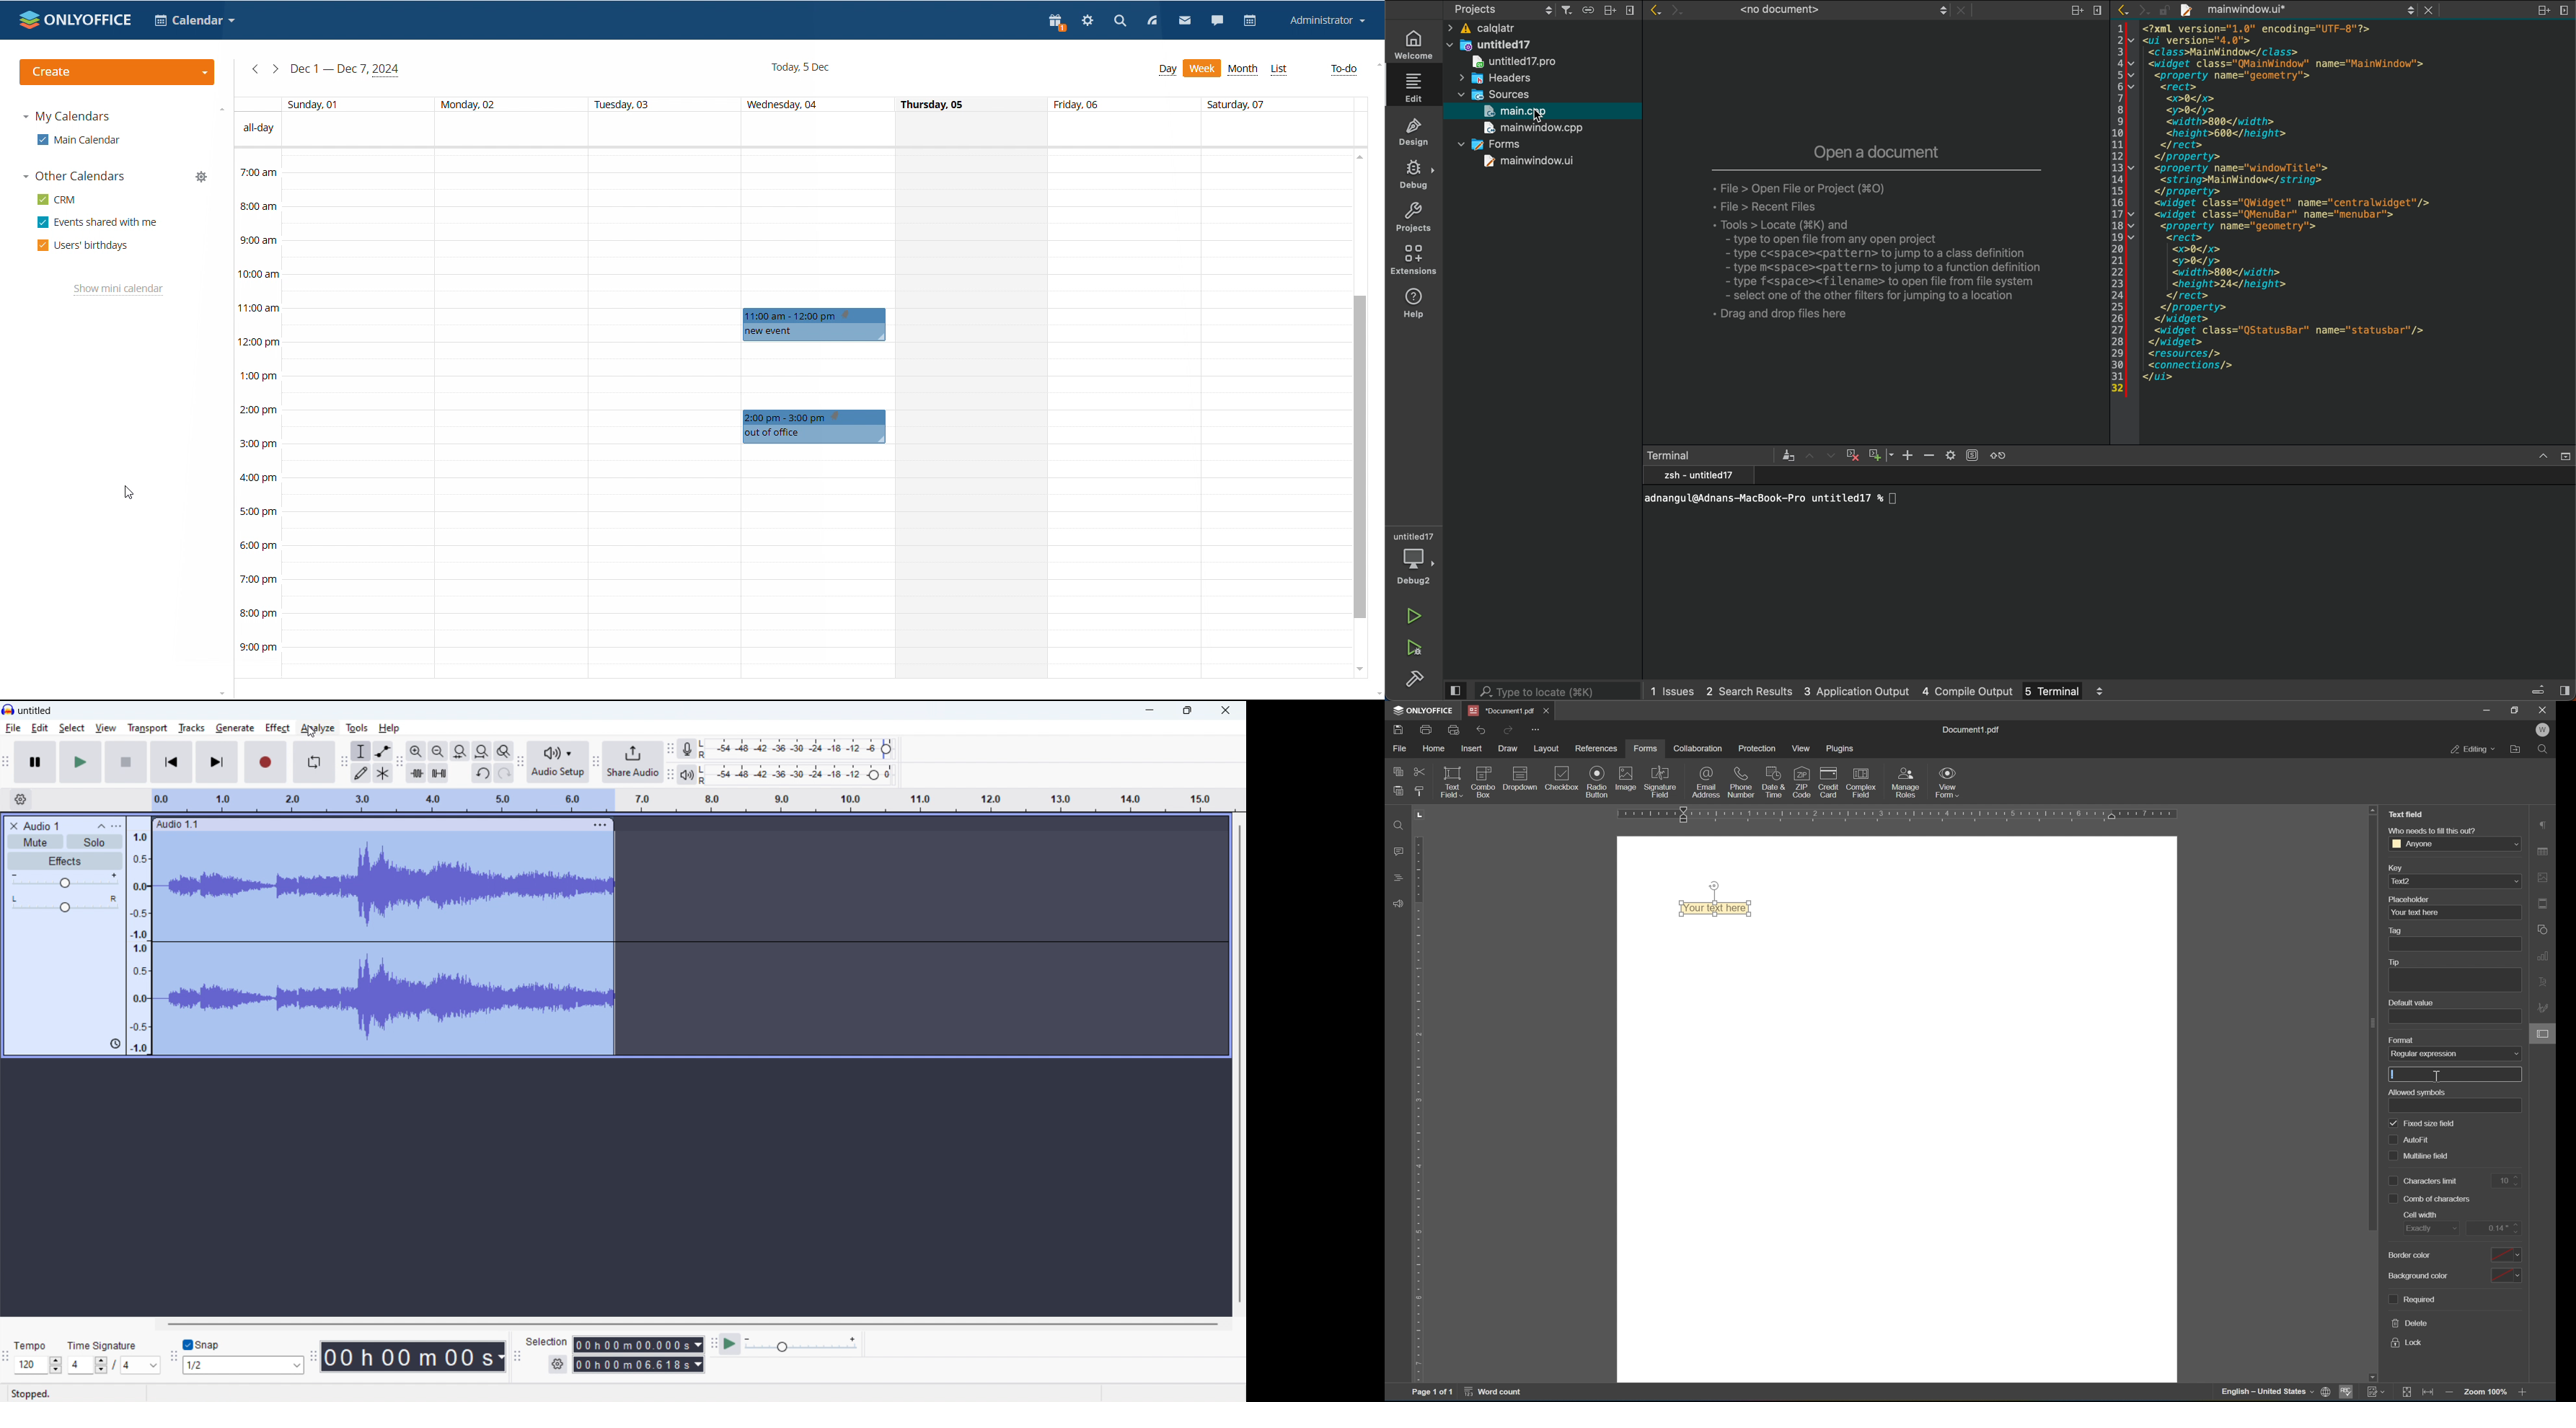 This screenshot has width=2576, height=1428. What do you see at coordinates (369, 824) in the screenshot?
I see `click to move` at bounding box center [369, 824].